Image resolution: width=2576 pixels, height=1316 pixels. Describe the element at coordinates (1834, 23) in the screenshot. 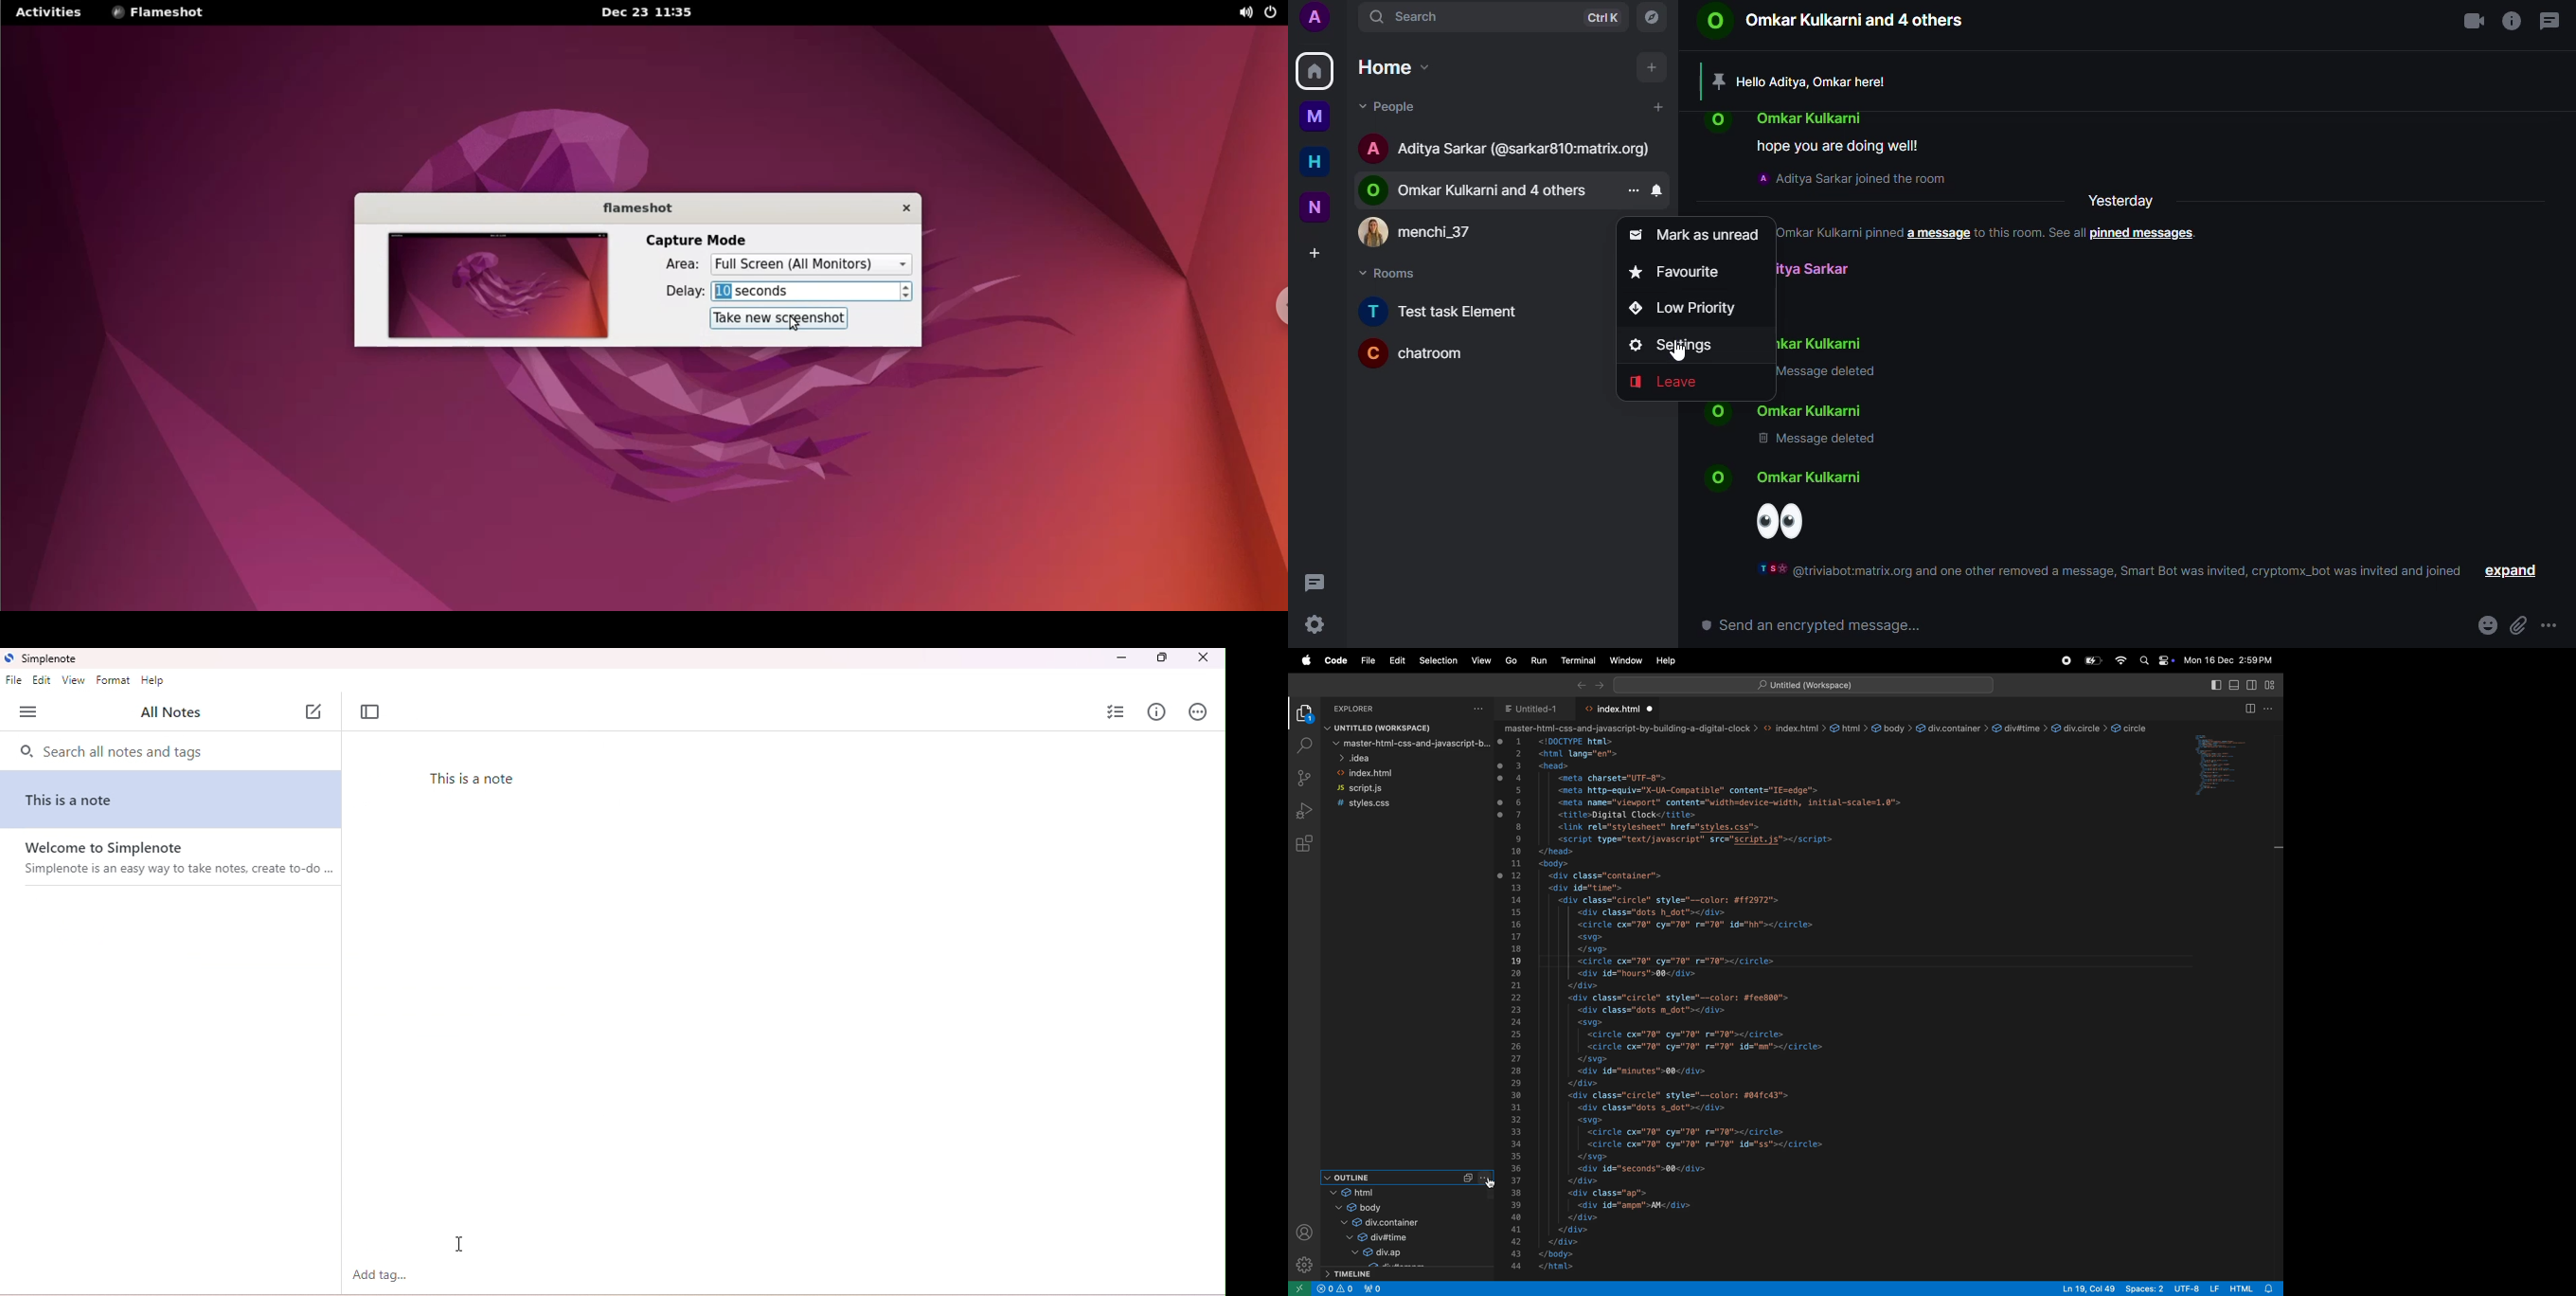

I see `contact` at that location.